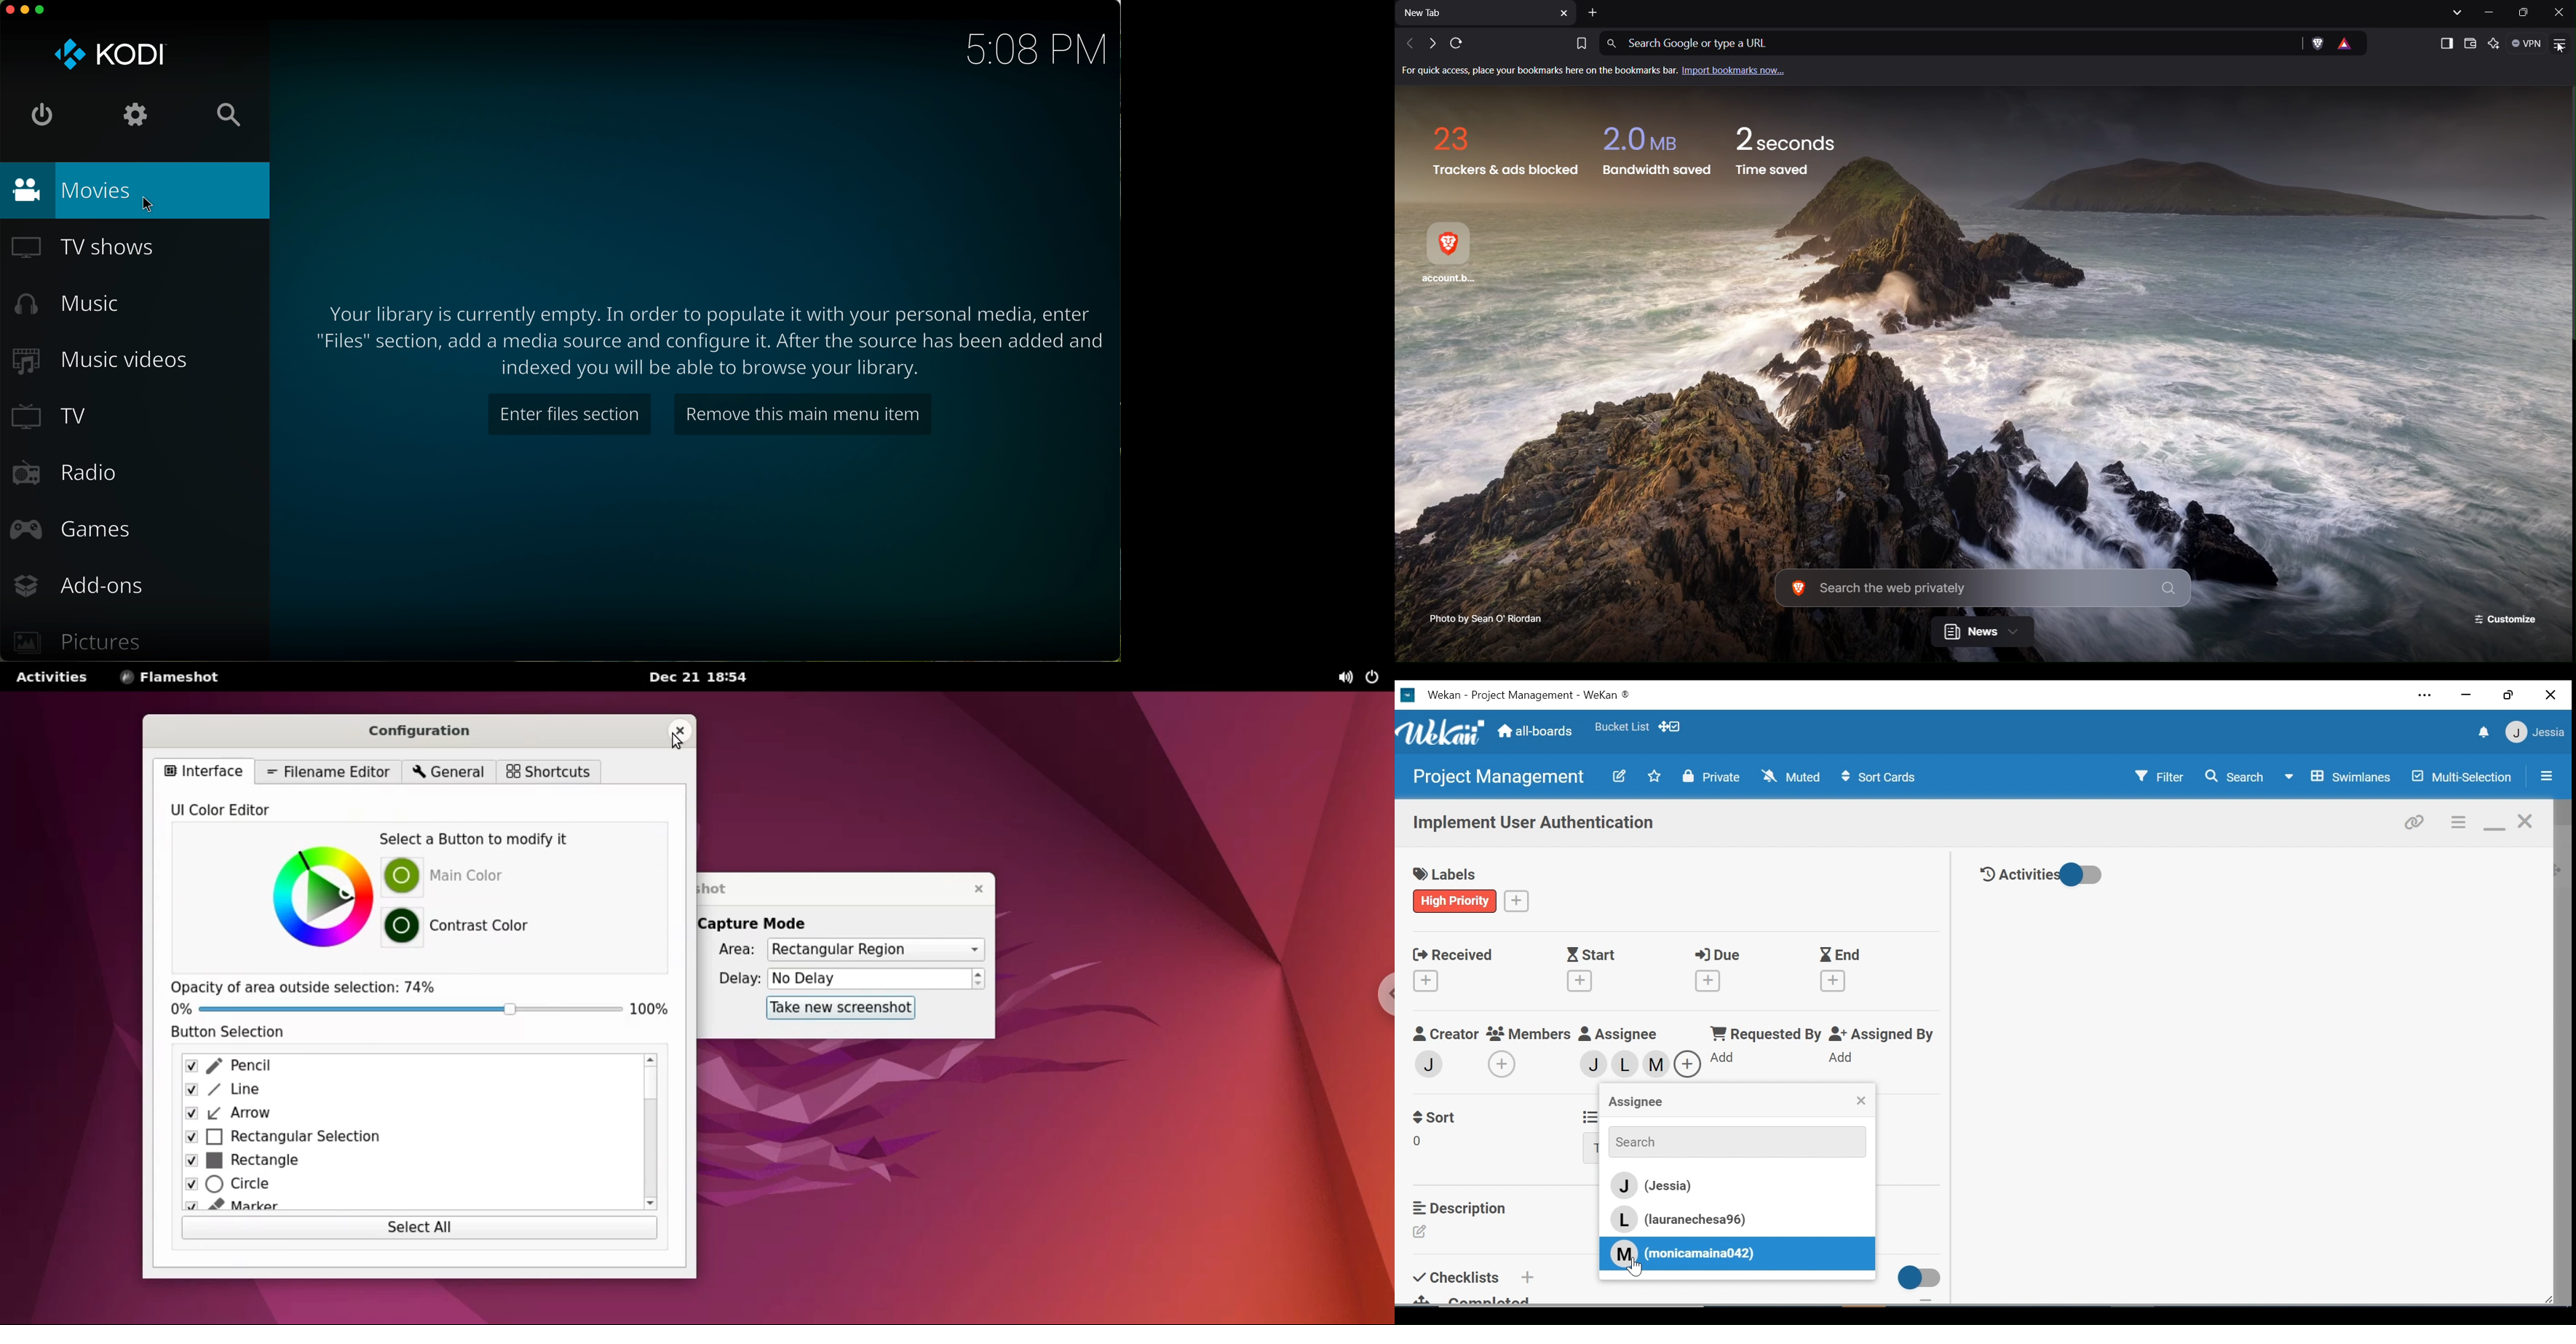 This screenshot has width=2576, height=1344. Describe the element at coordinates (1455, 44) in the screenshot. I see `Refresh` at that location.